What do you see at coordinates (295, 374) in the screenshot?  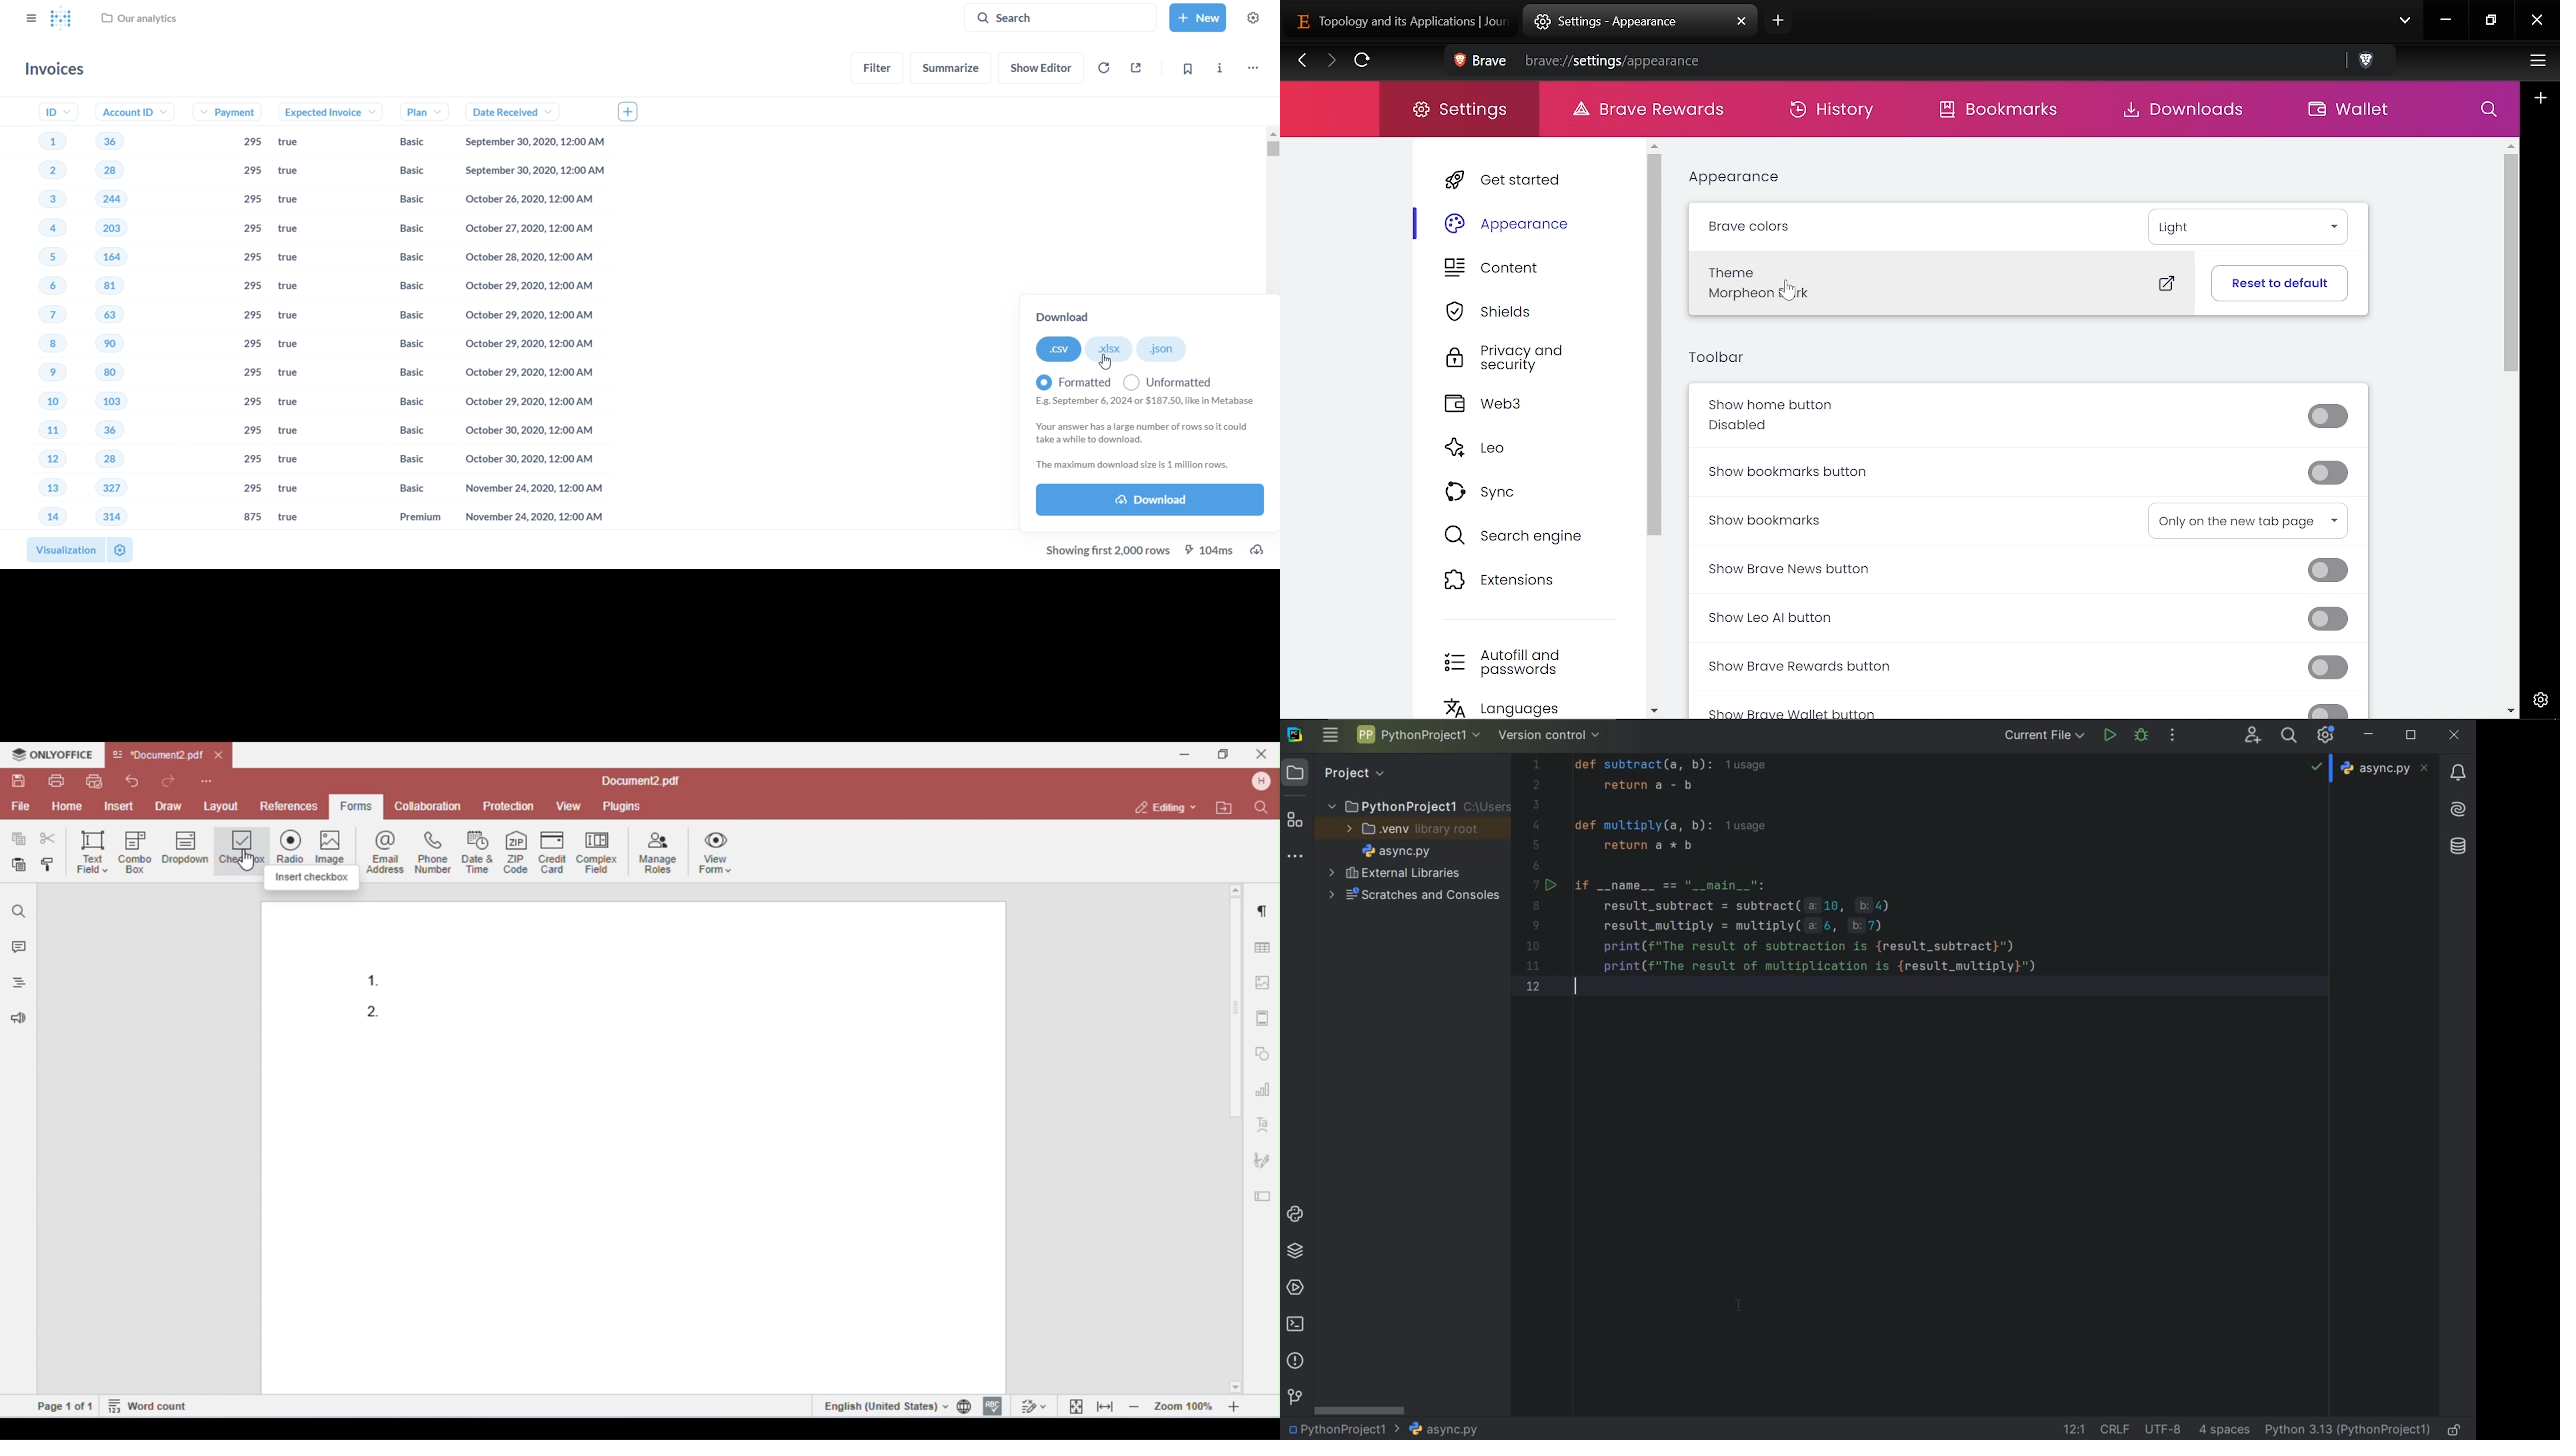 I see `true` at bounding box center [295, 374].